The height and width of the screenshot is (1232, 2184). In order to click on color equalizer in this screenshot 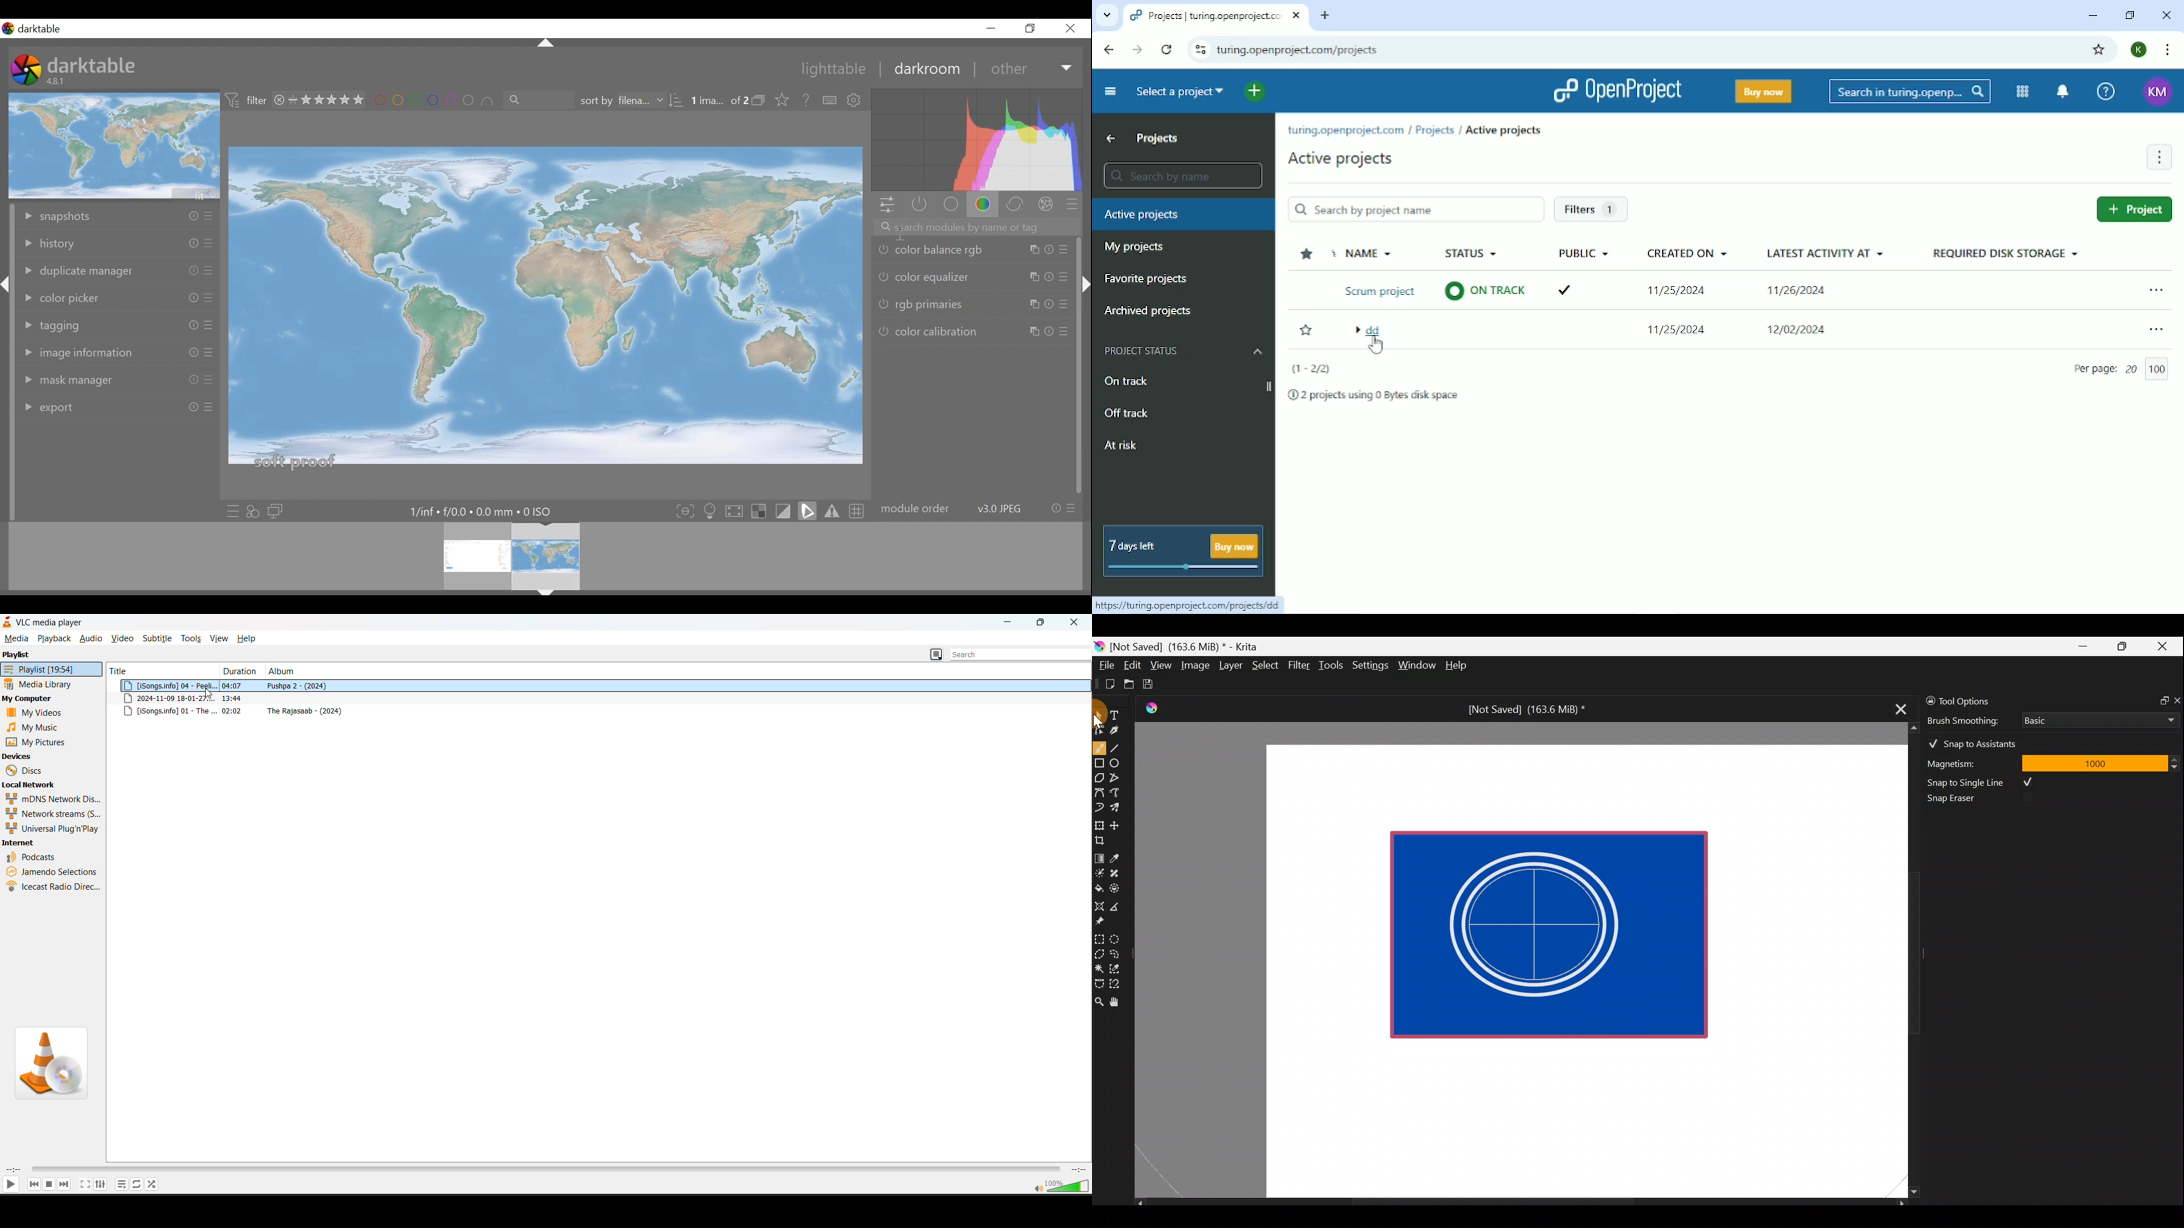, I will do `click(928, 275)`.